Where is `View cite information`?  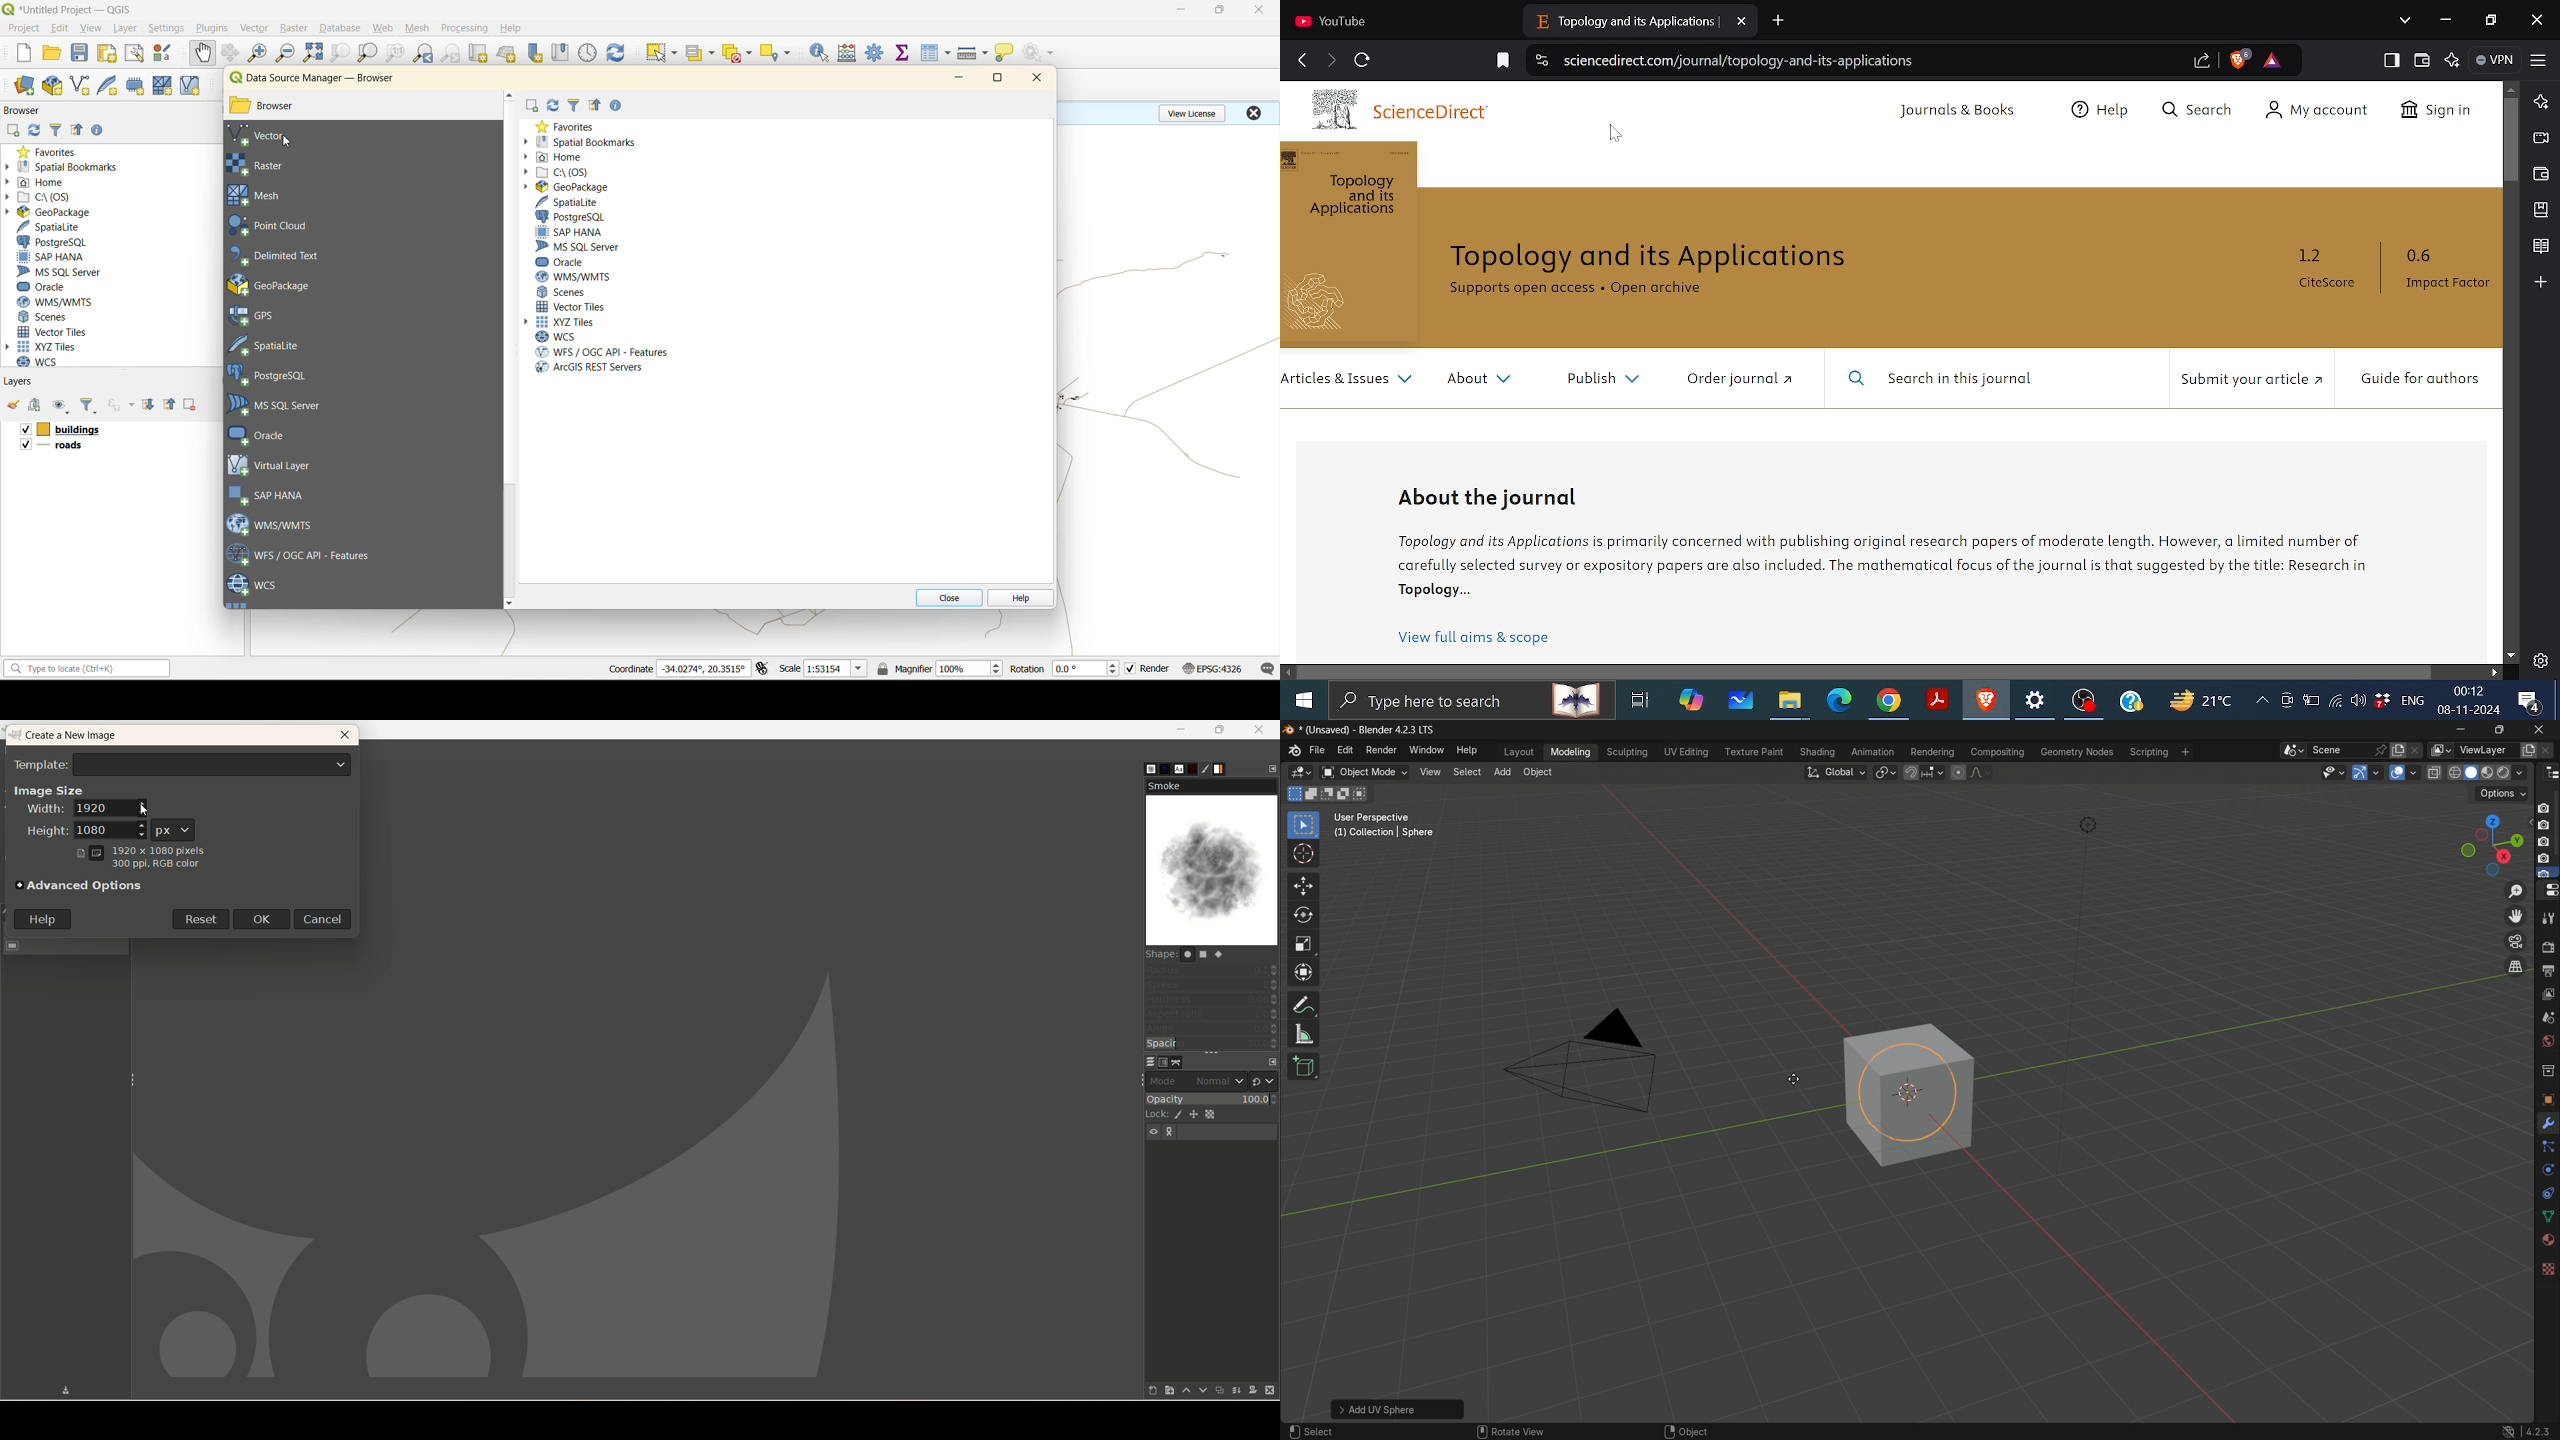
View cite information is located at coordinates (1543, 62).